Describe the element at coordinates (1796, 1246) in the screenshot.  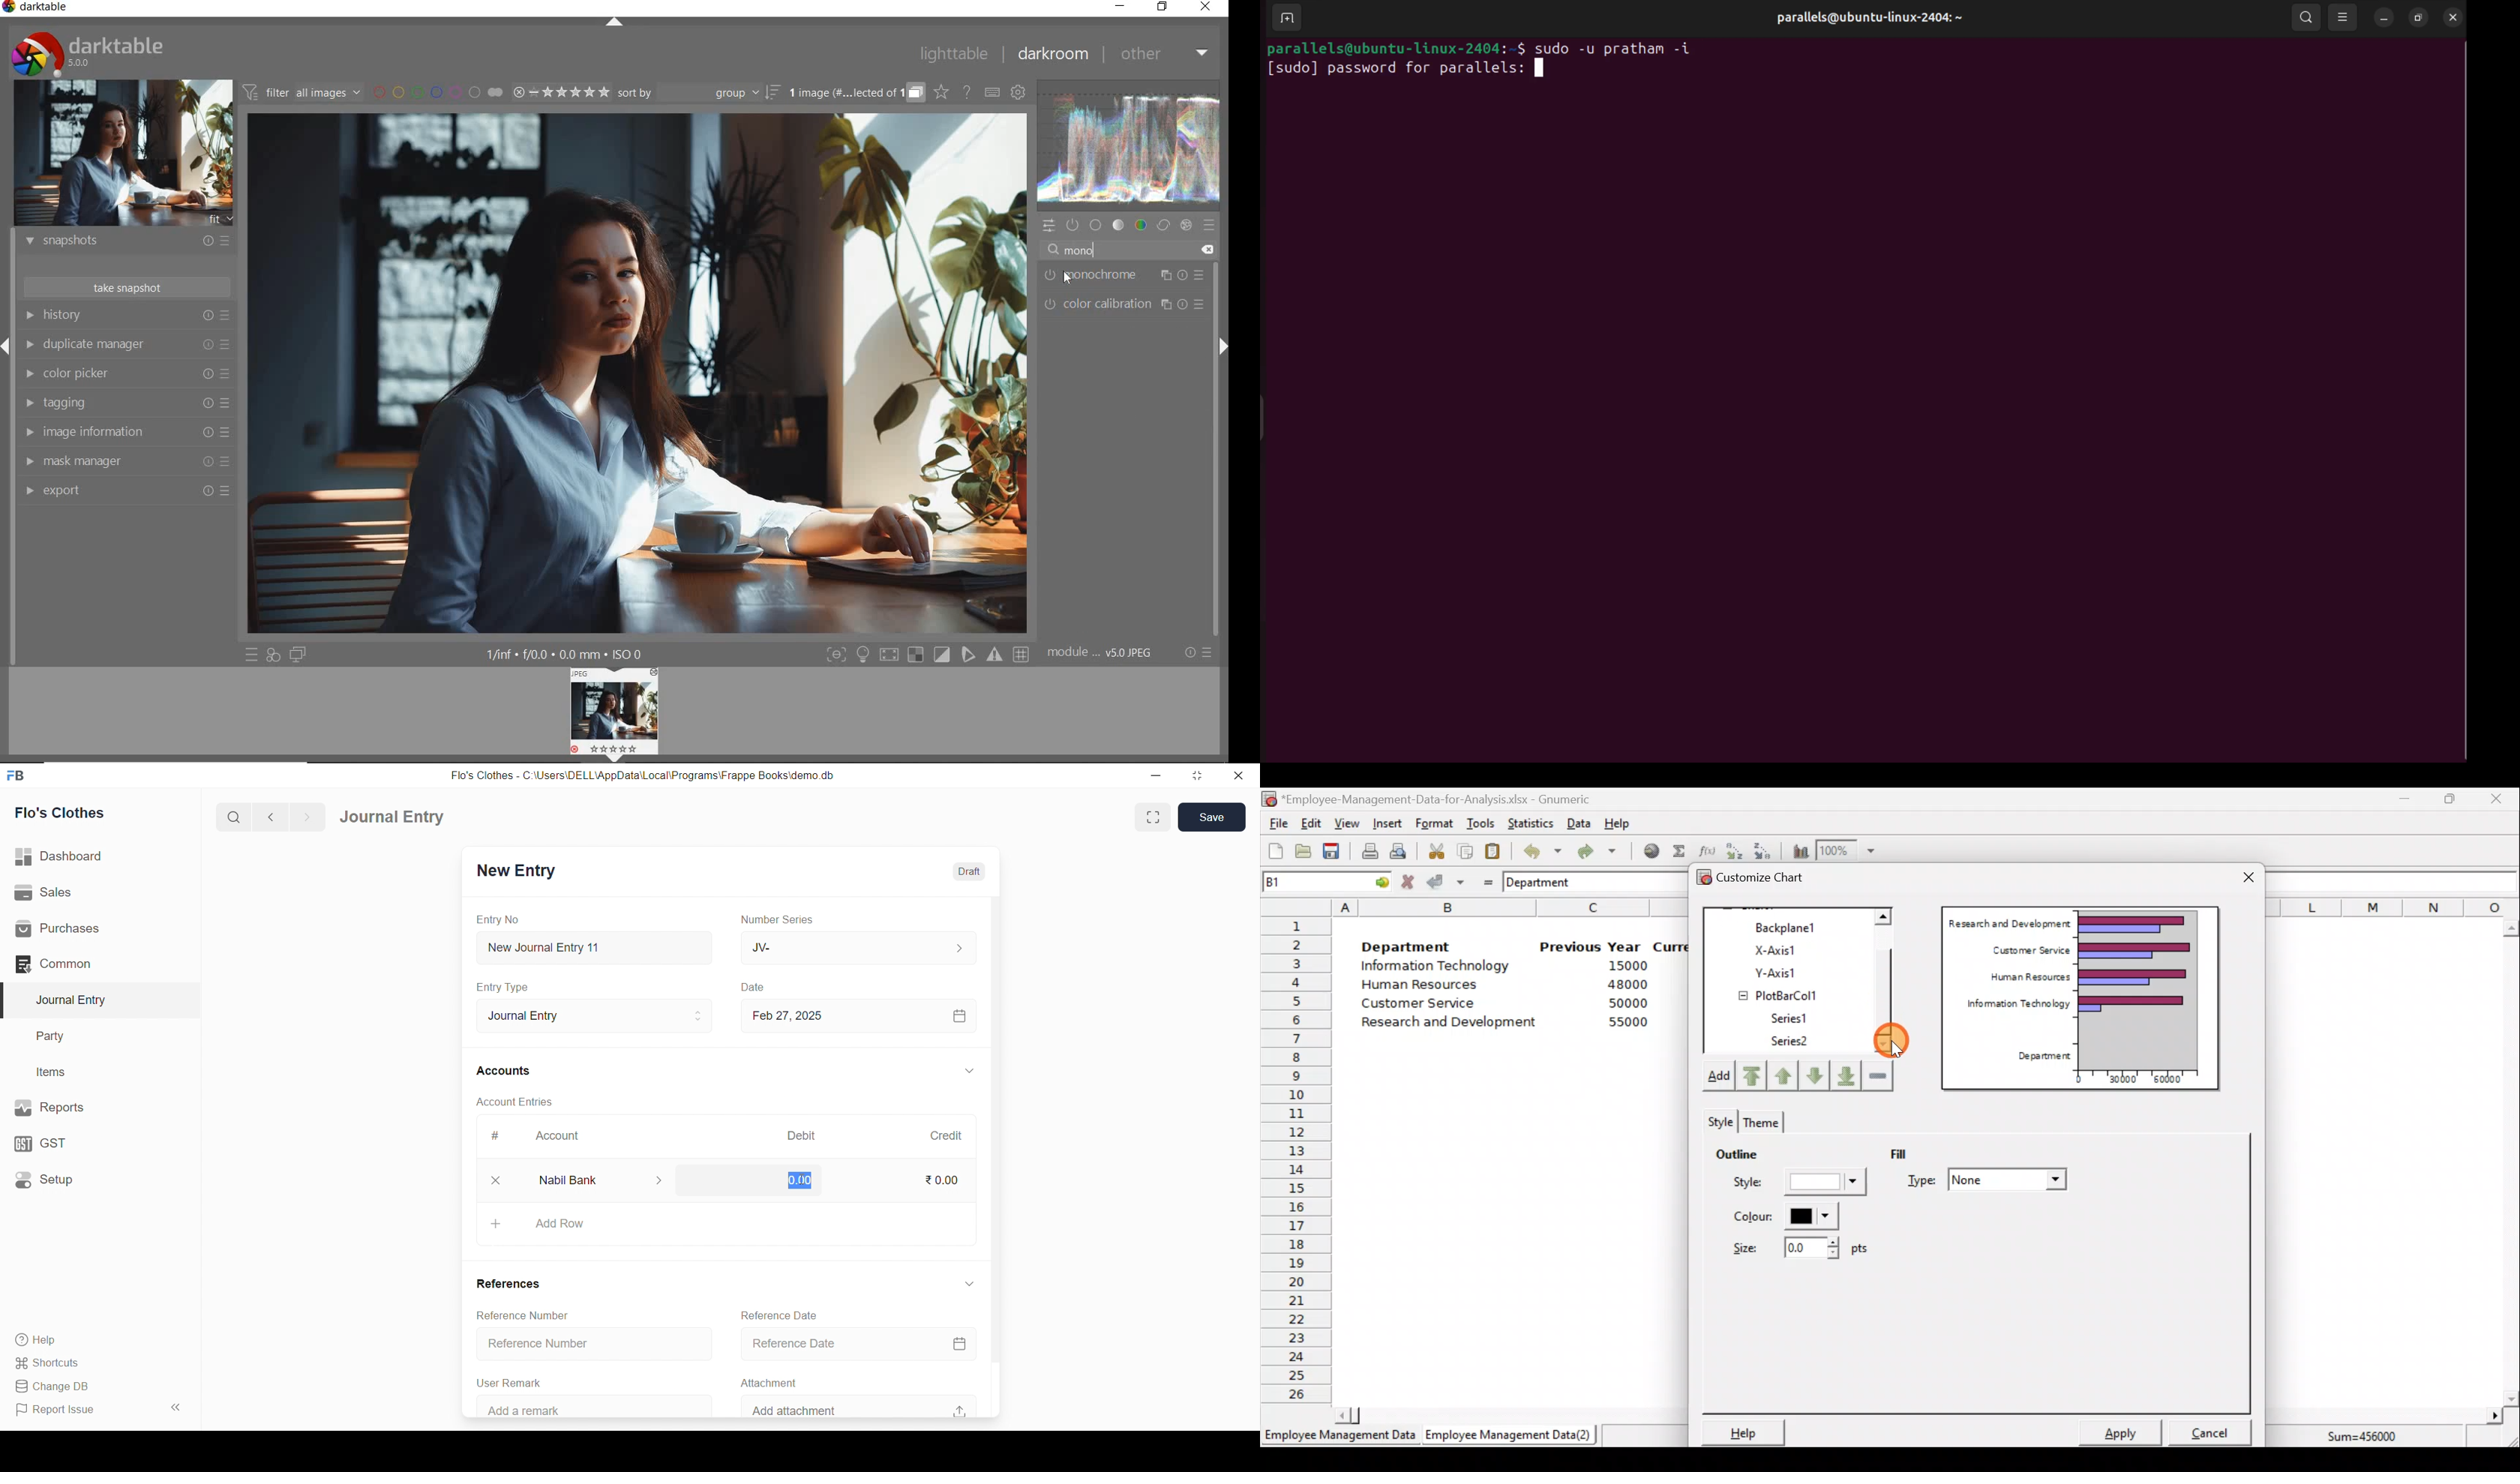
I see `Size` at that location.